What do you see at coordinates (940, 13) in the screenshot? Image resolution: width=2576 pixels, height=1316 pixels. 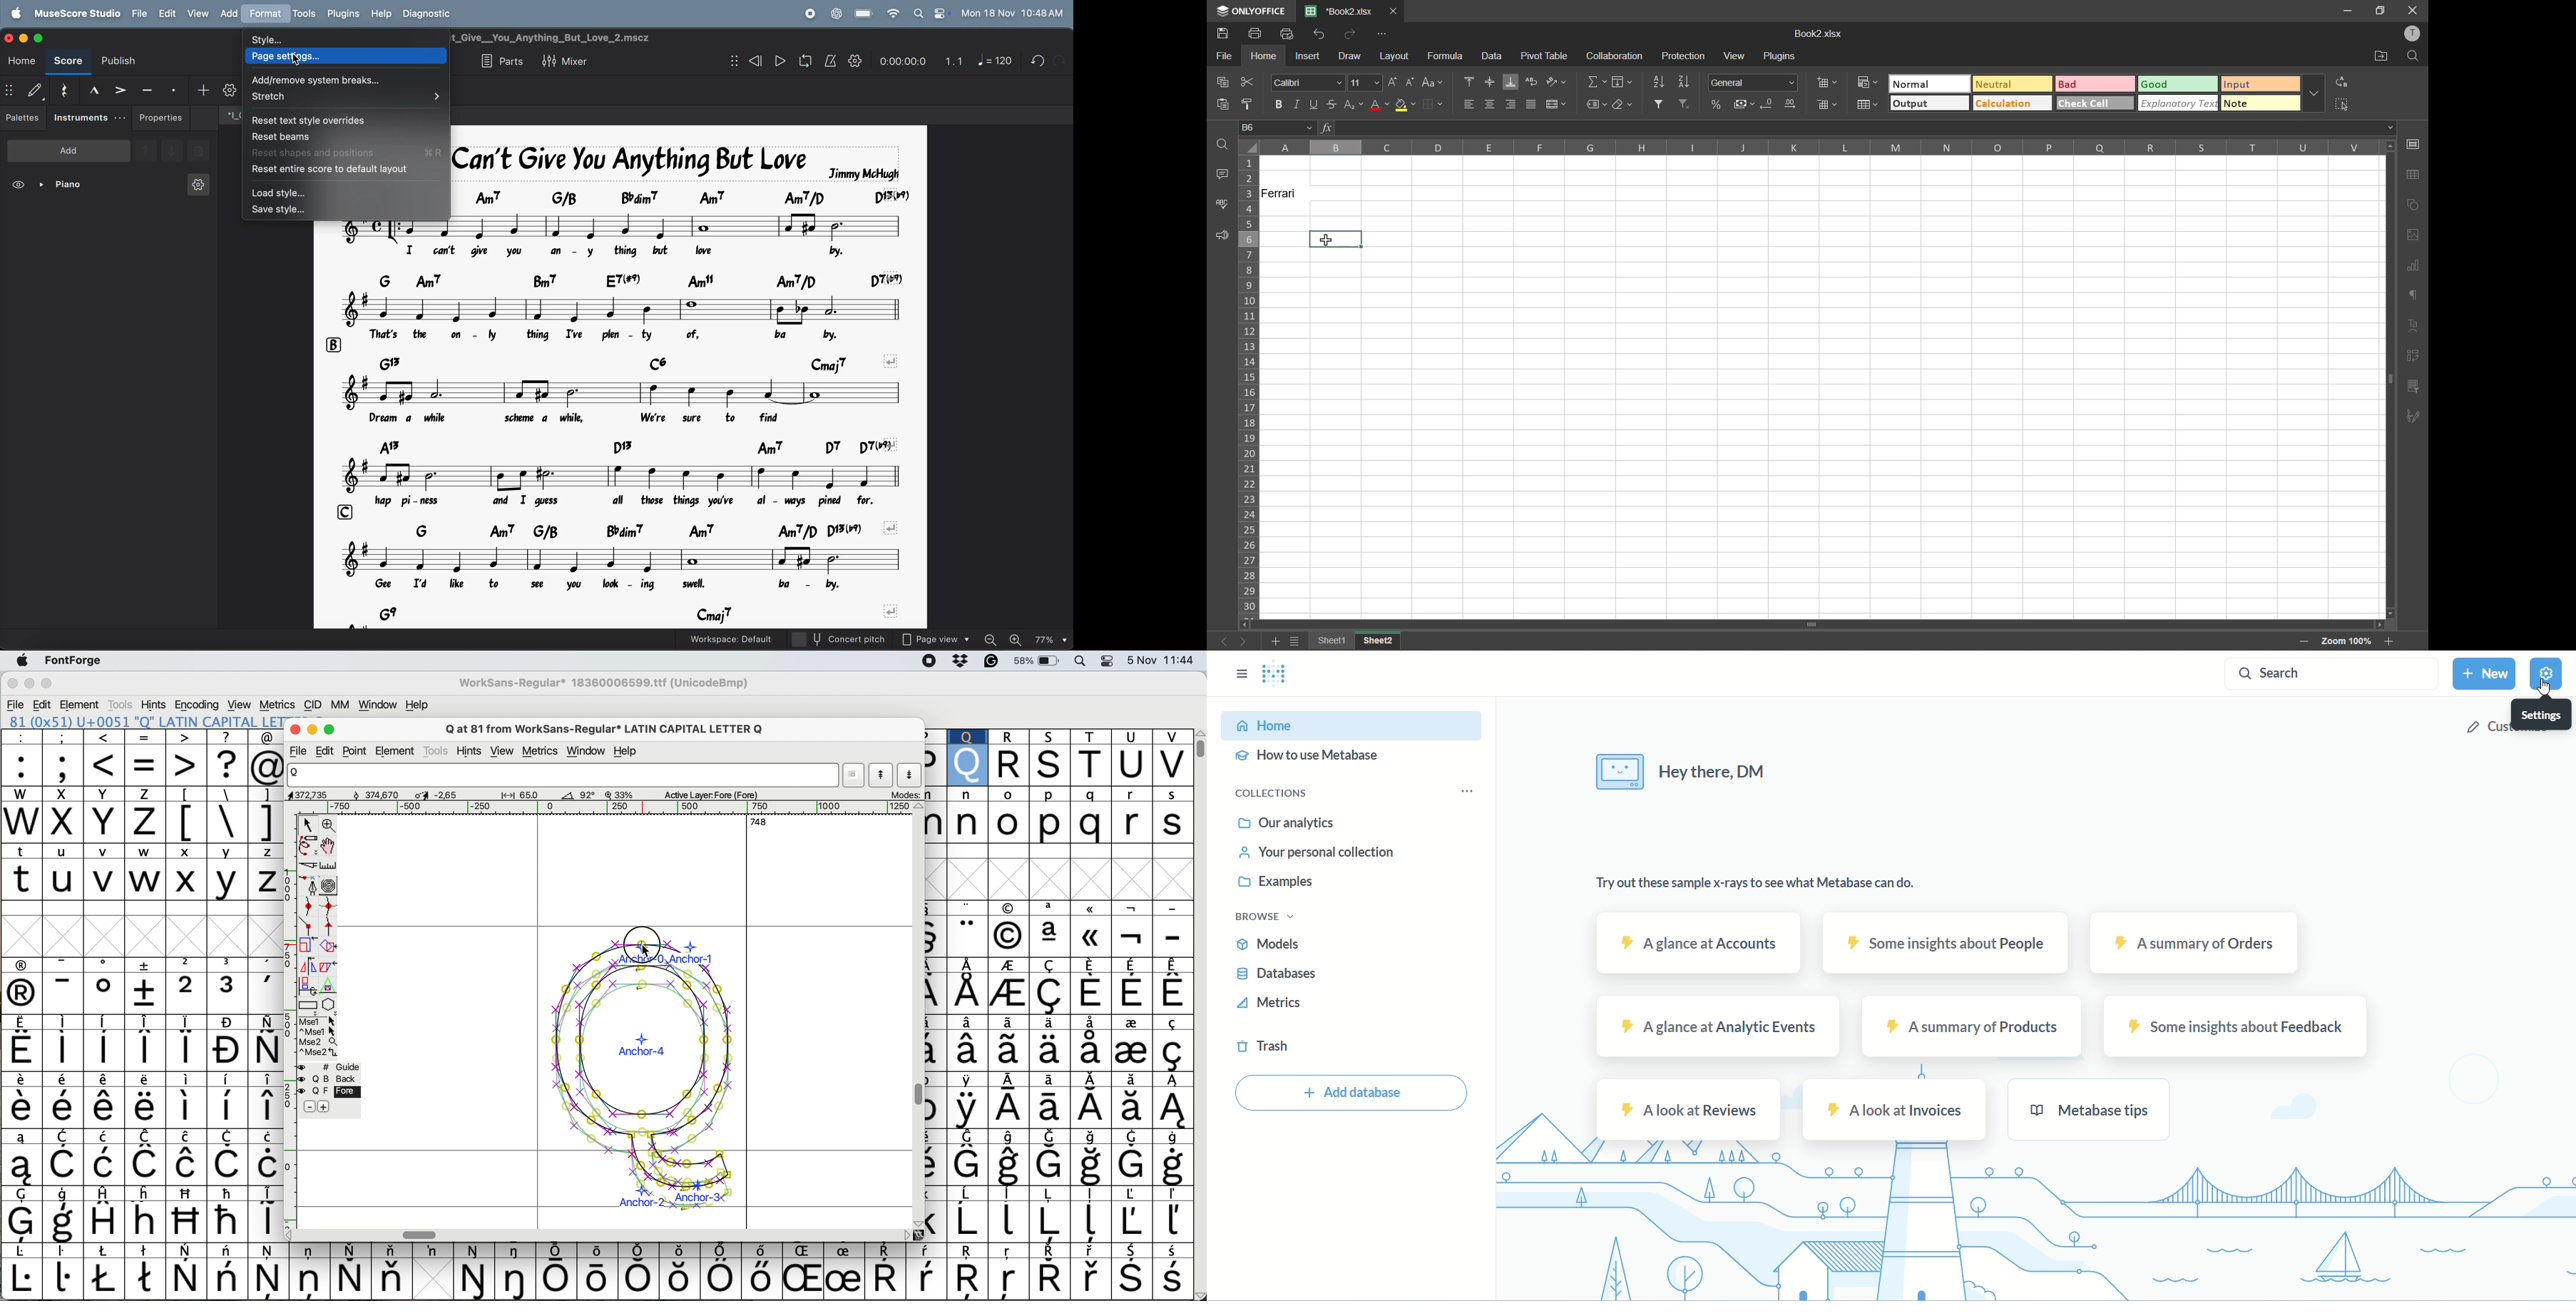 I see `control center` at bounding box center [940, 13].